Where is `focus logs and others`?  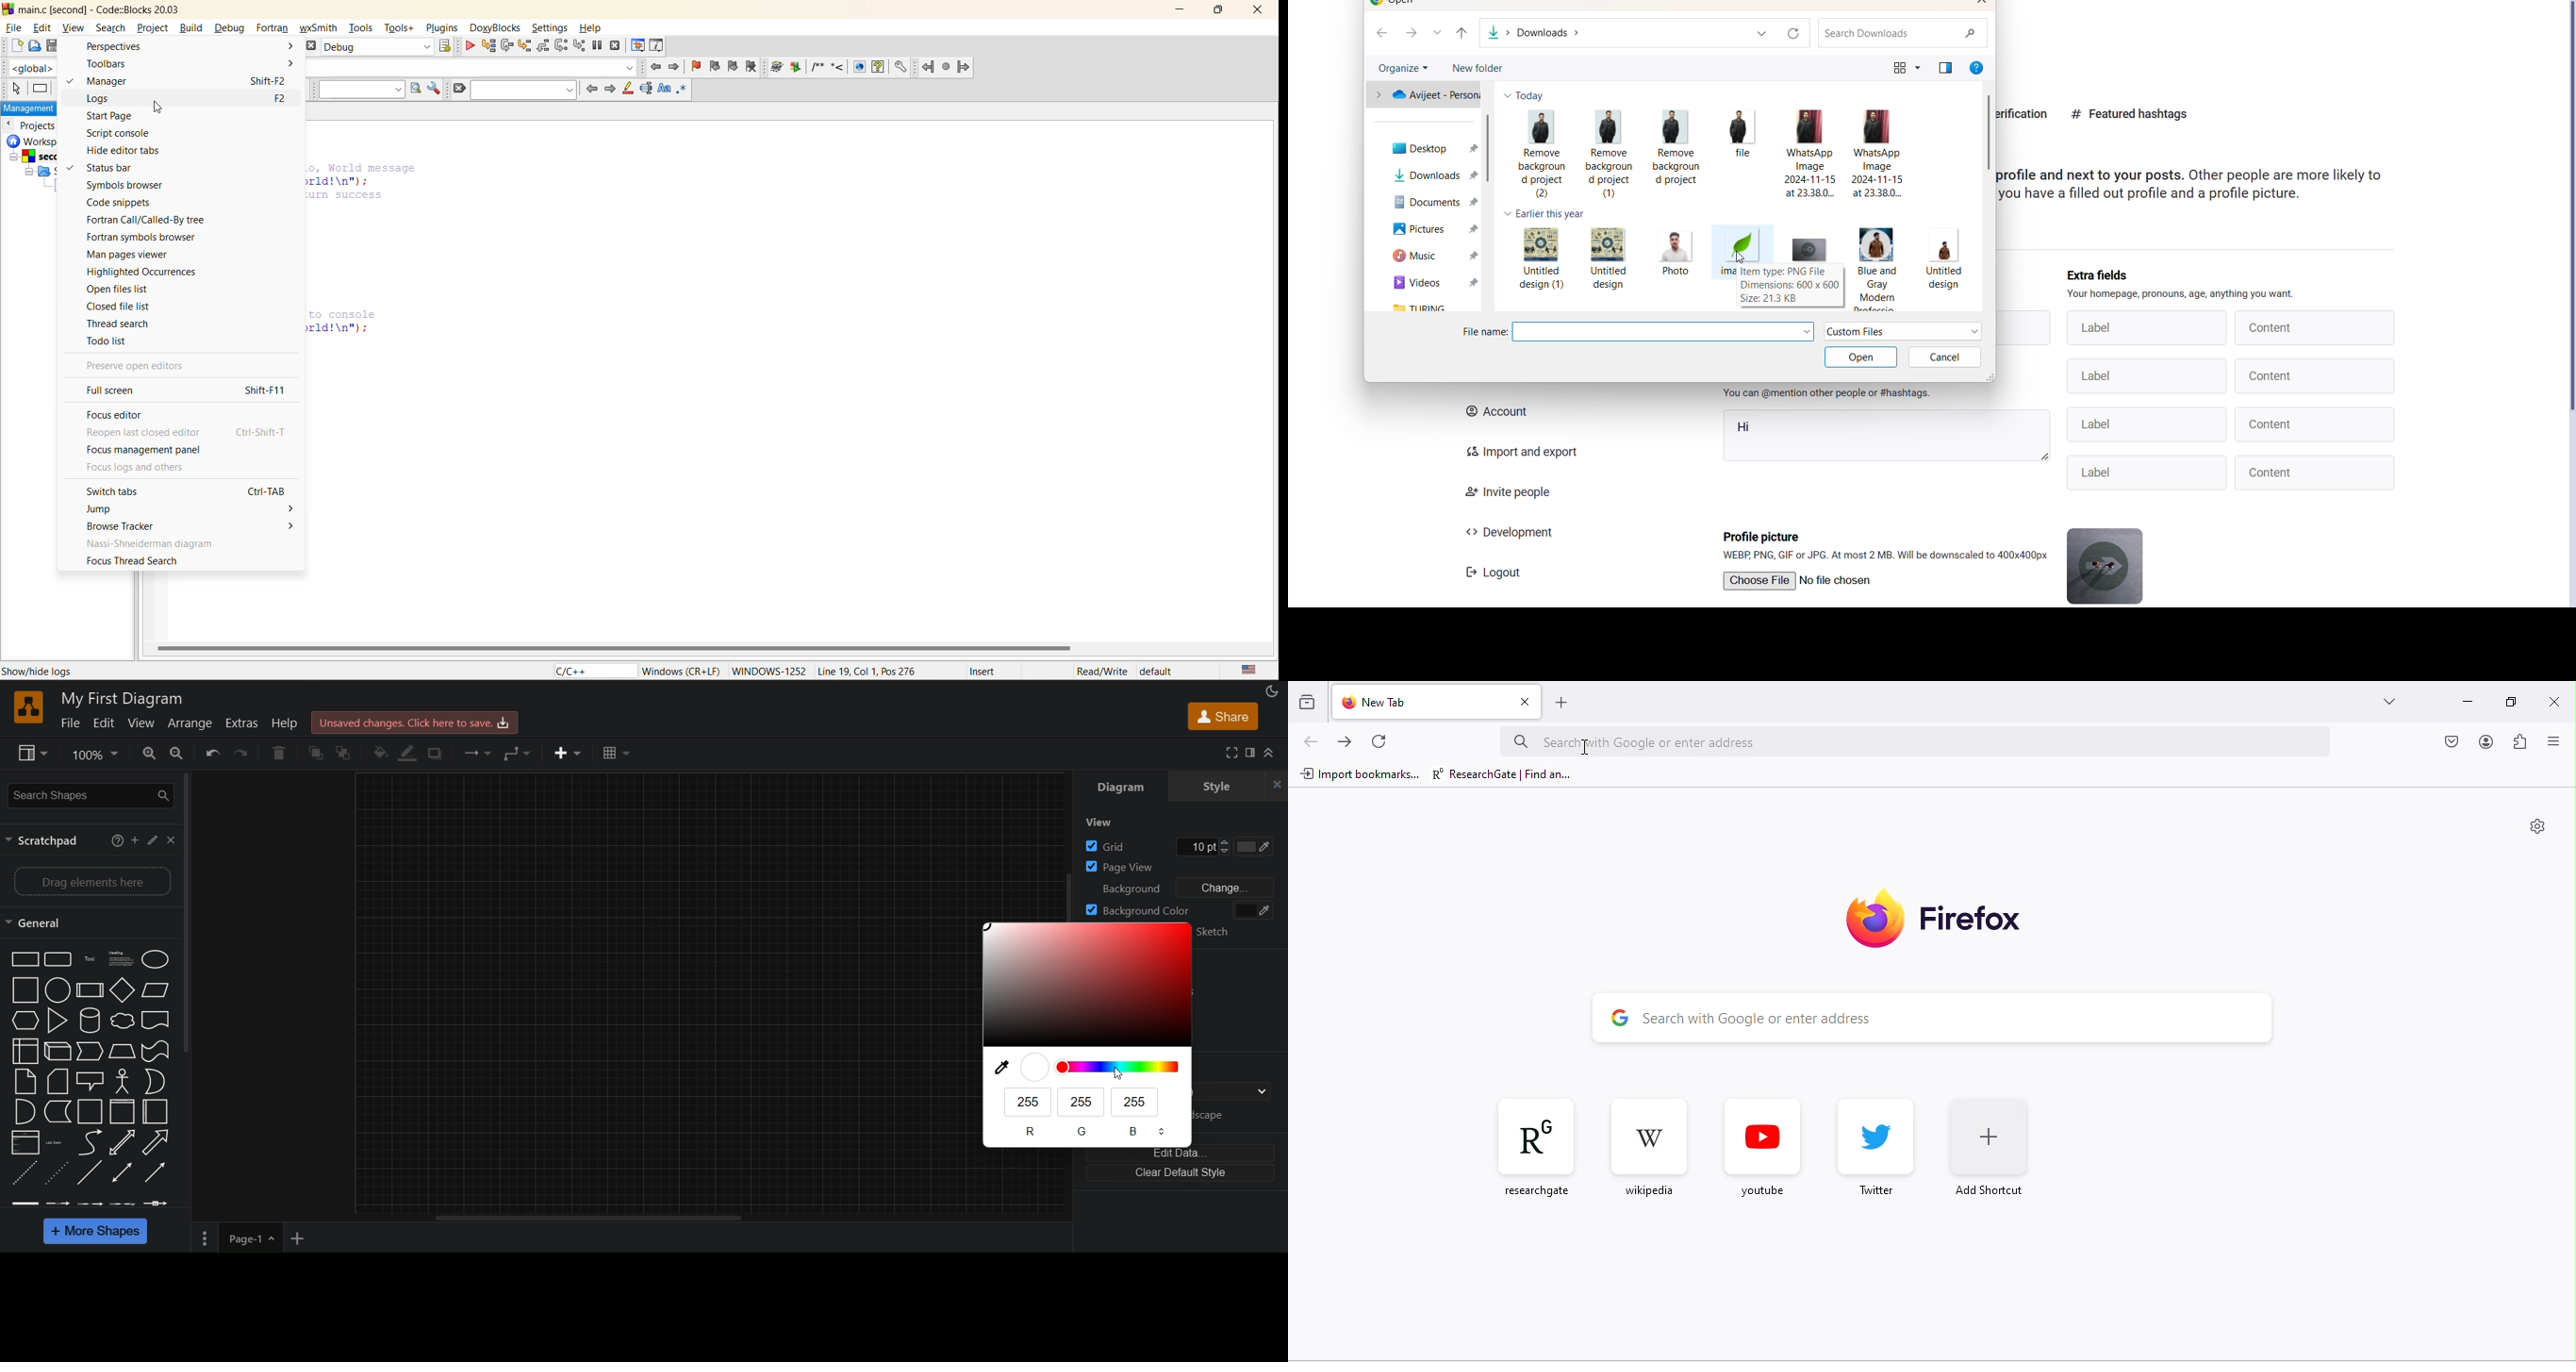
focus logs and others is located at coordinates (141, 468).